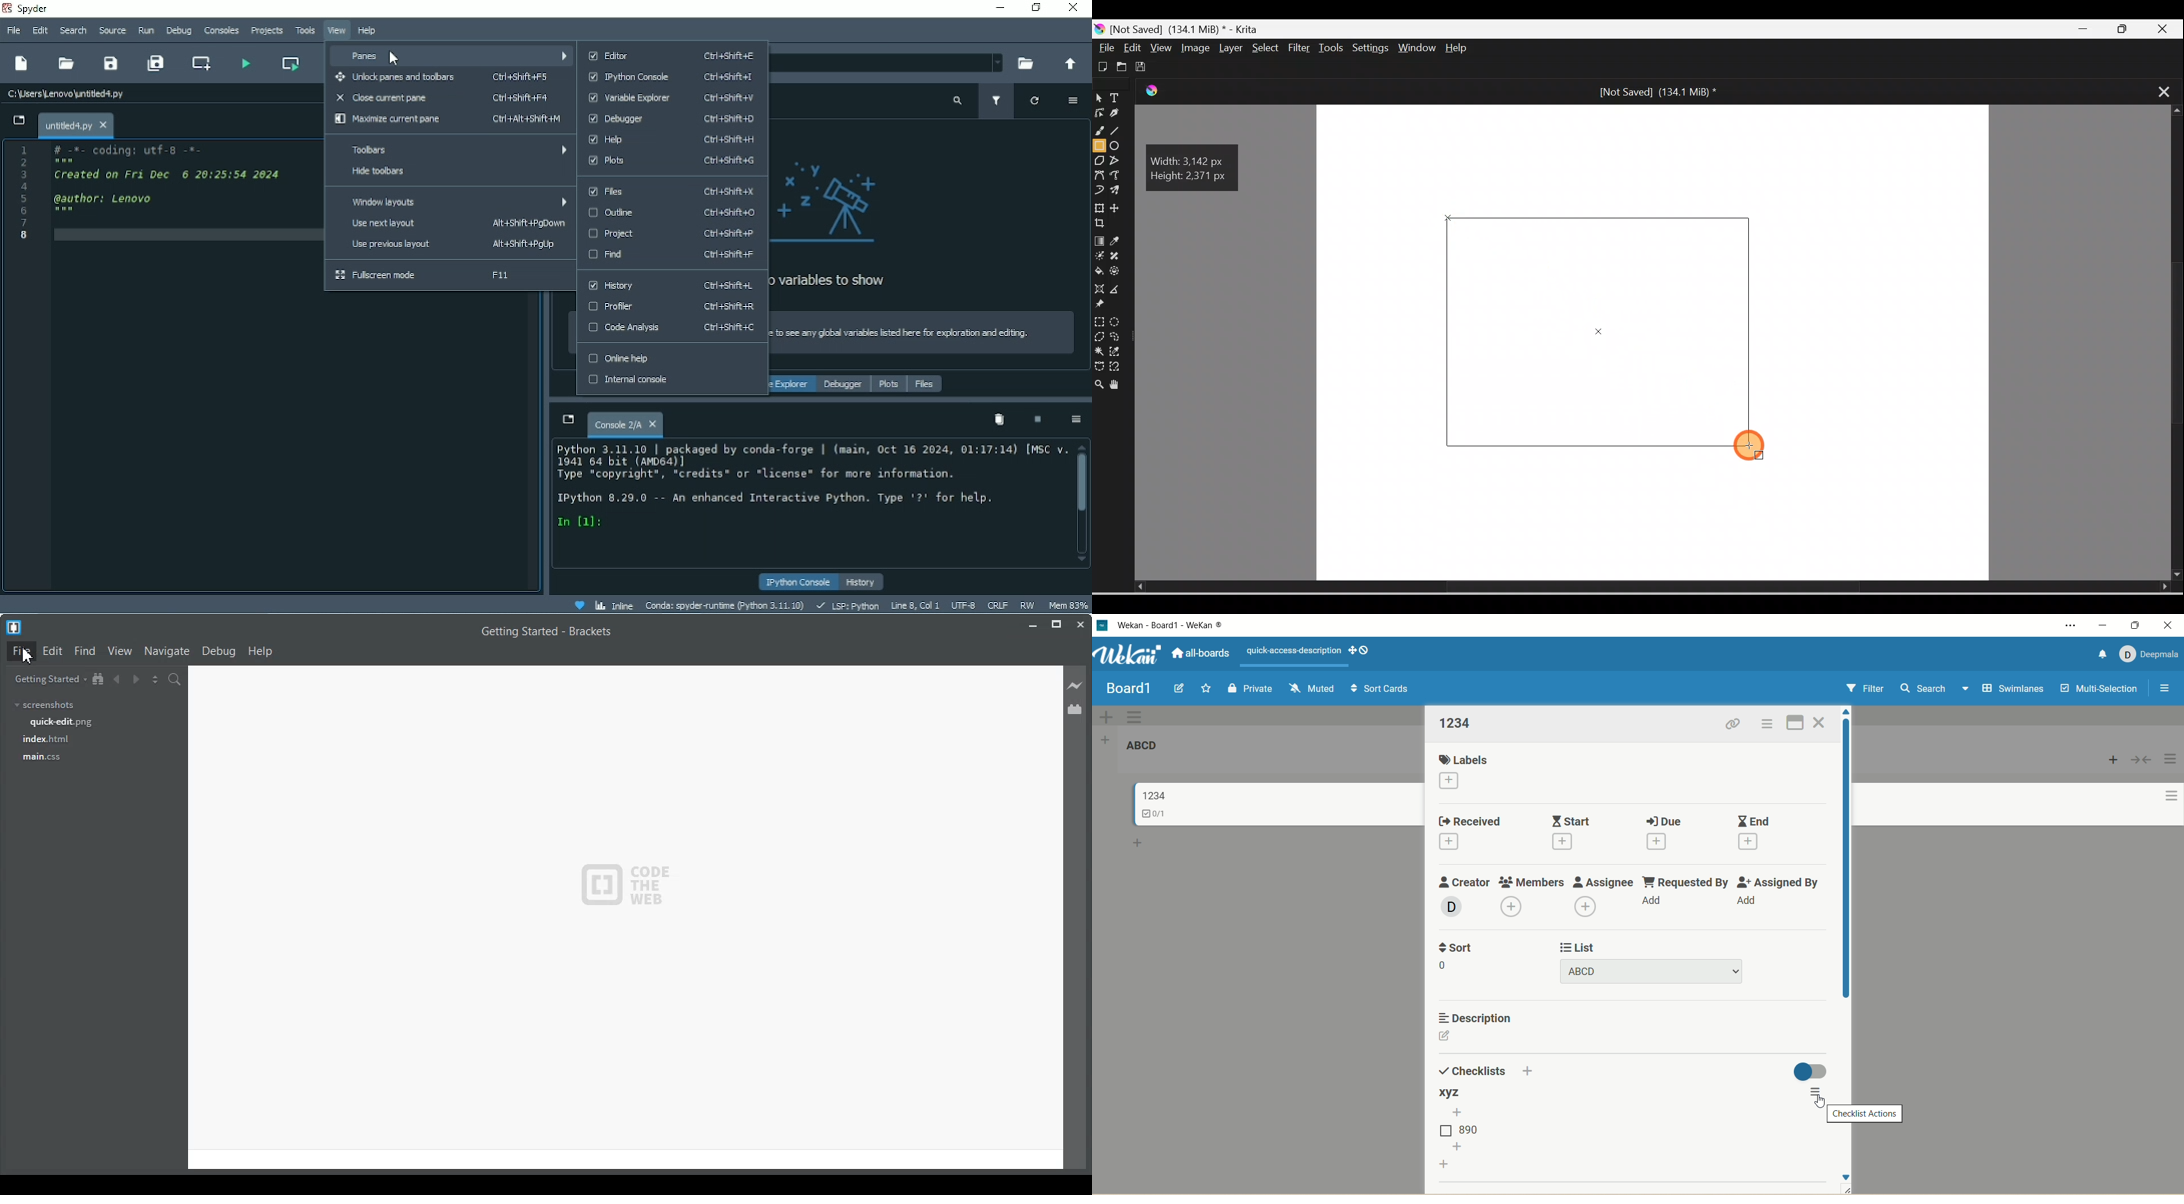  What do you see at coordinates (1472, 1071) in the screenshot?
I see `checklists` at bounding box center [1472, 1071].